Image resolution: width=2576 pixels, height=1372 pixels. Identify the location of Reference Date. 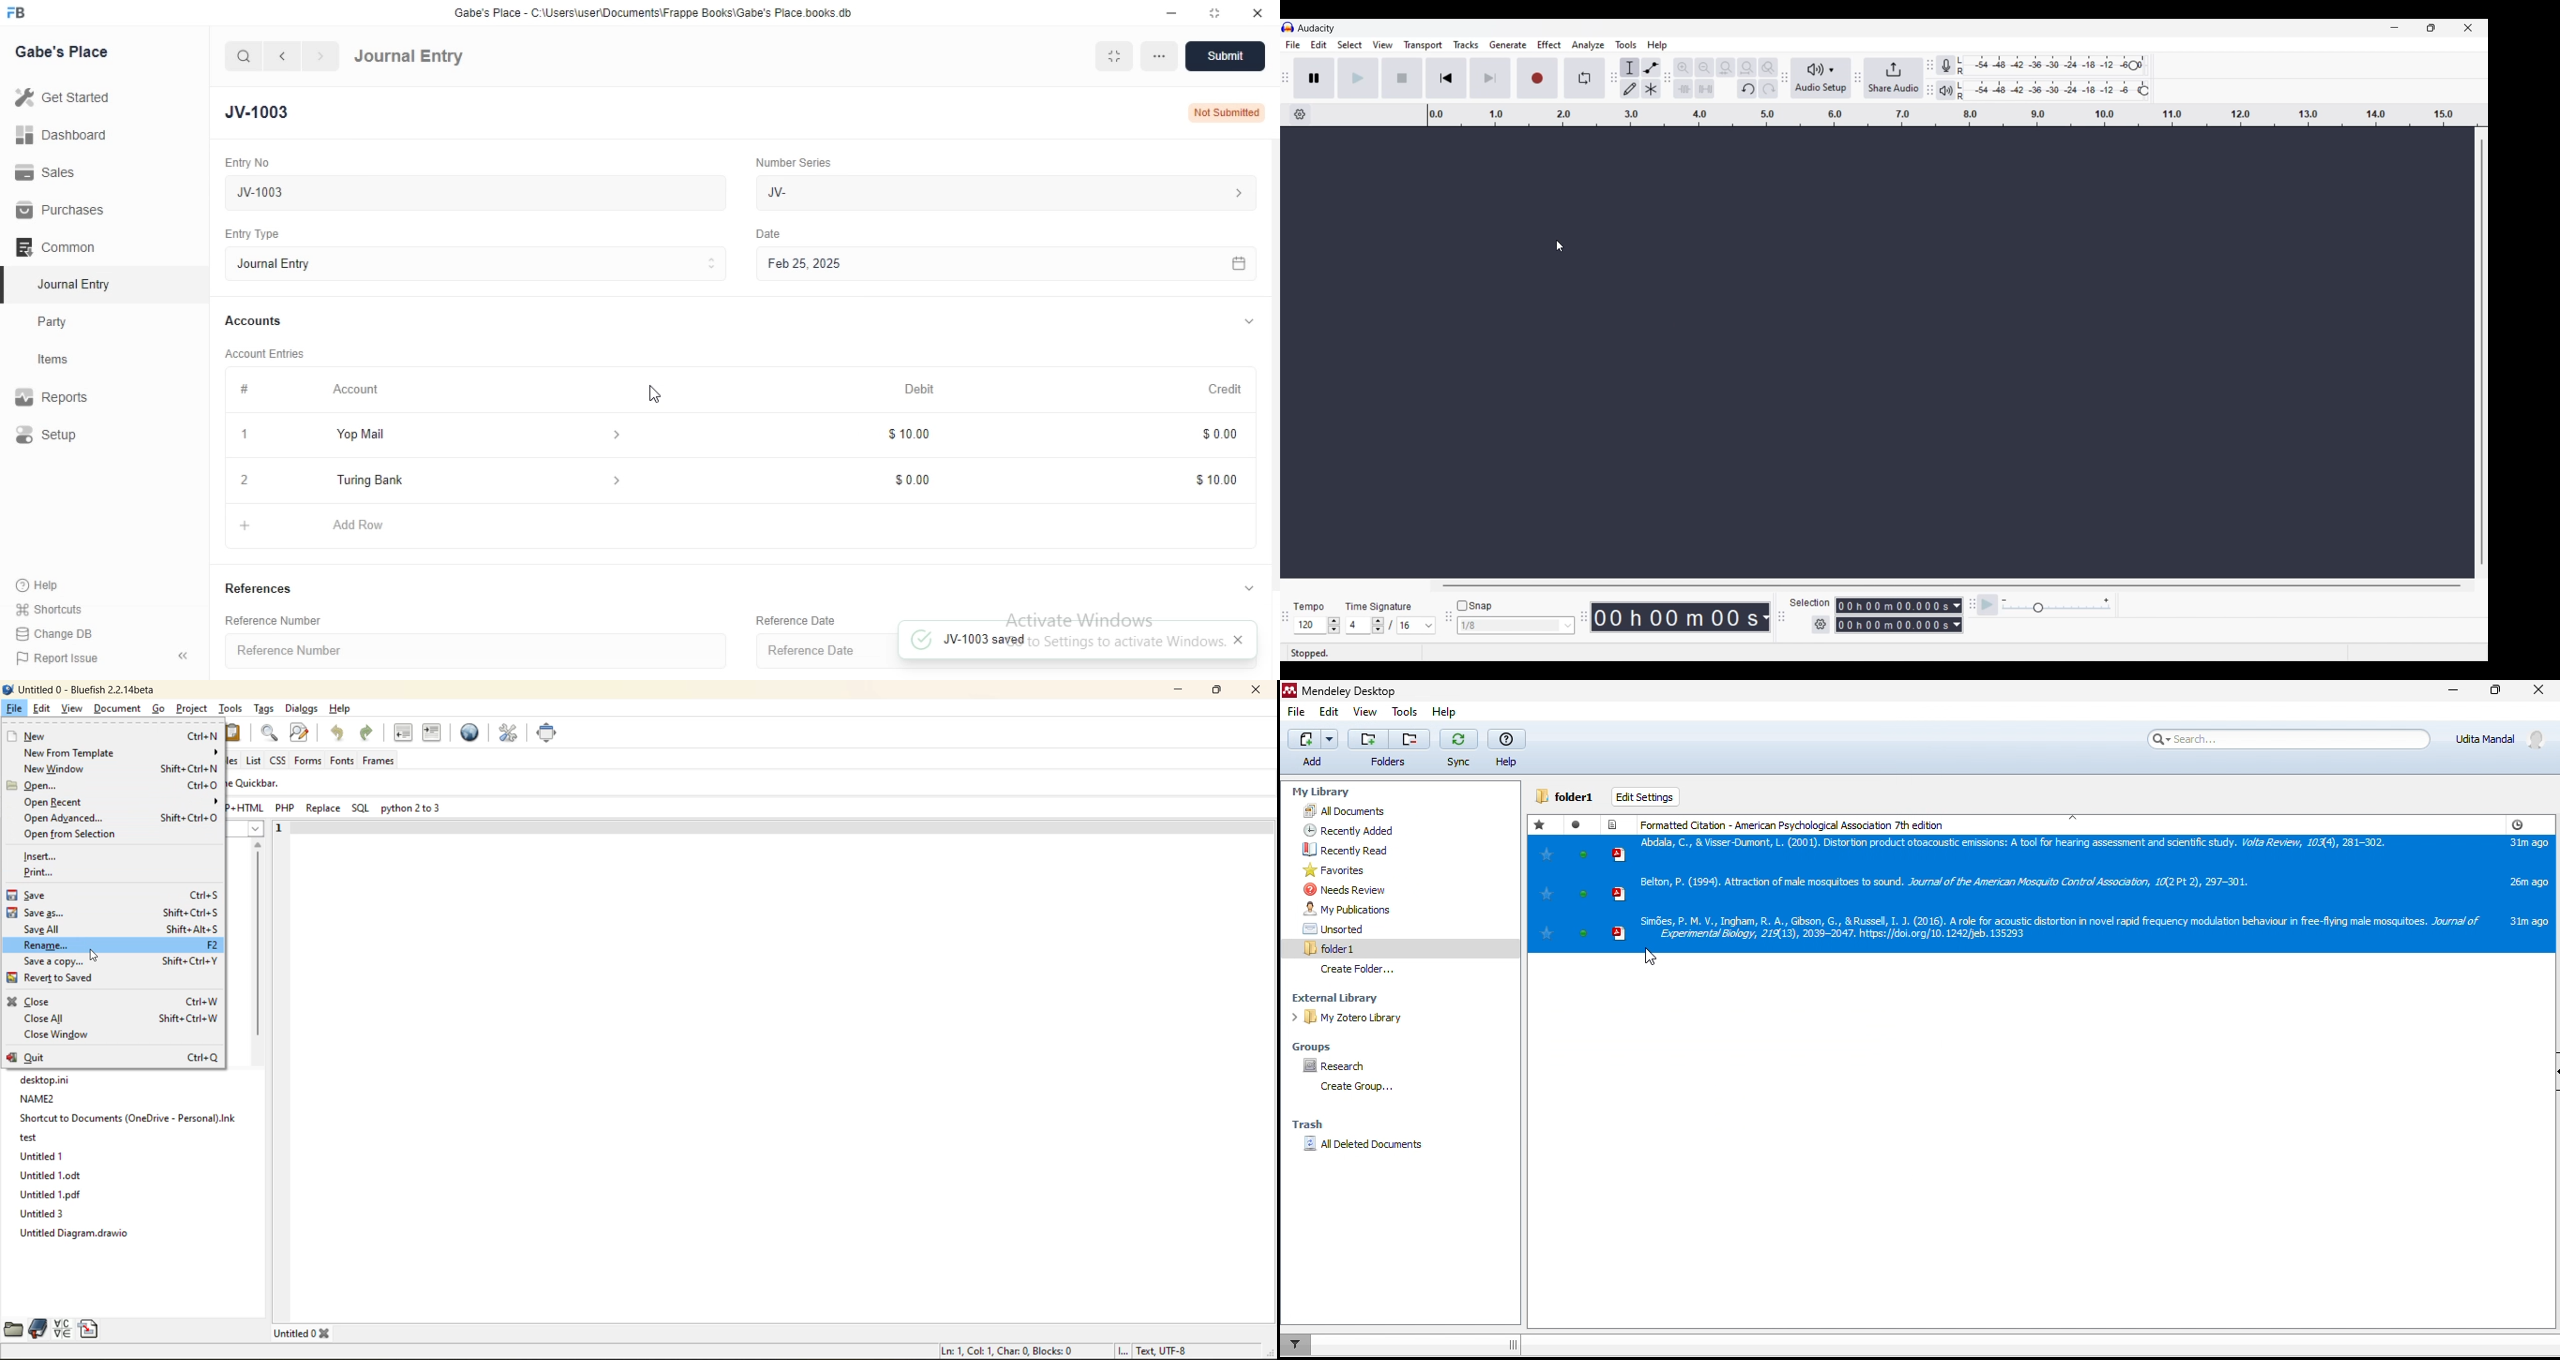
(824, 648).